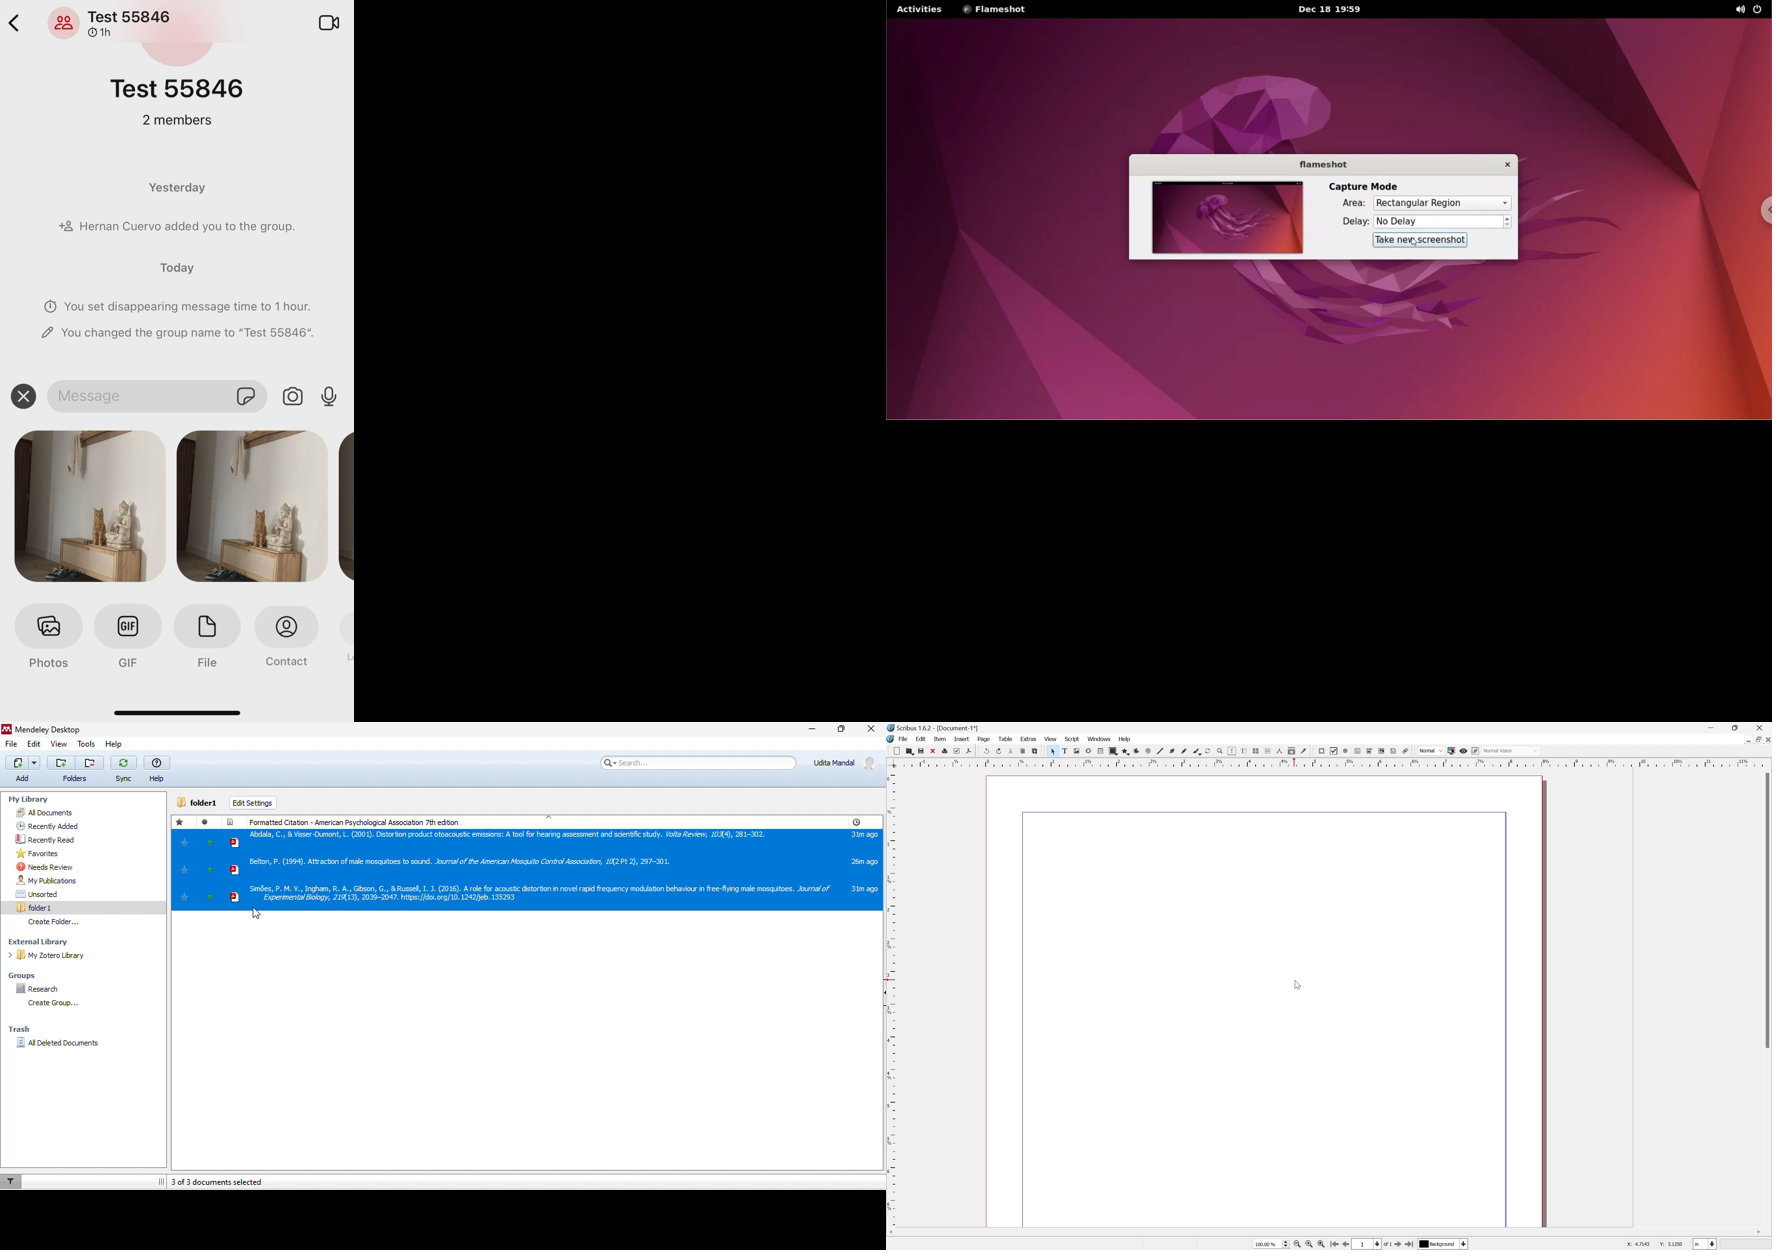 This screenshot has width=1792, height=1260. Describe the element at coordinates (1369, 751) in the screenshot. I see `PDF combo box` at that location.